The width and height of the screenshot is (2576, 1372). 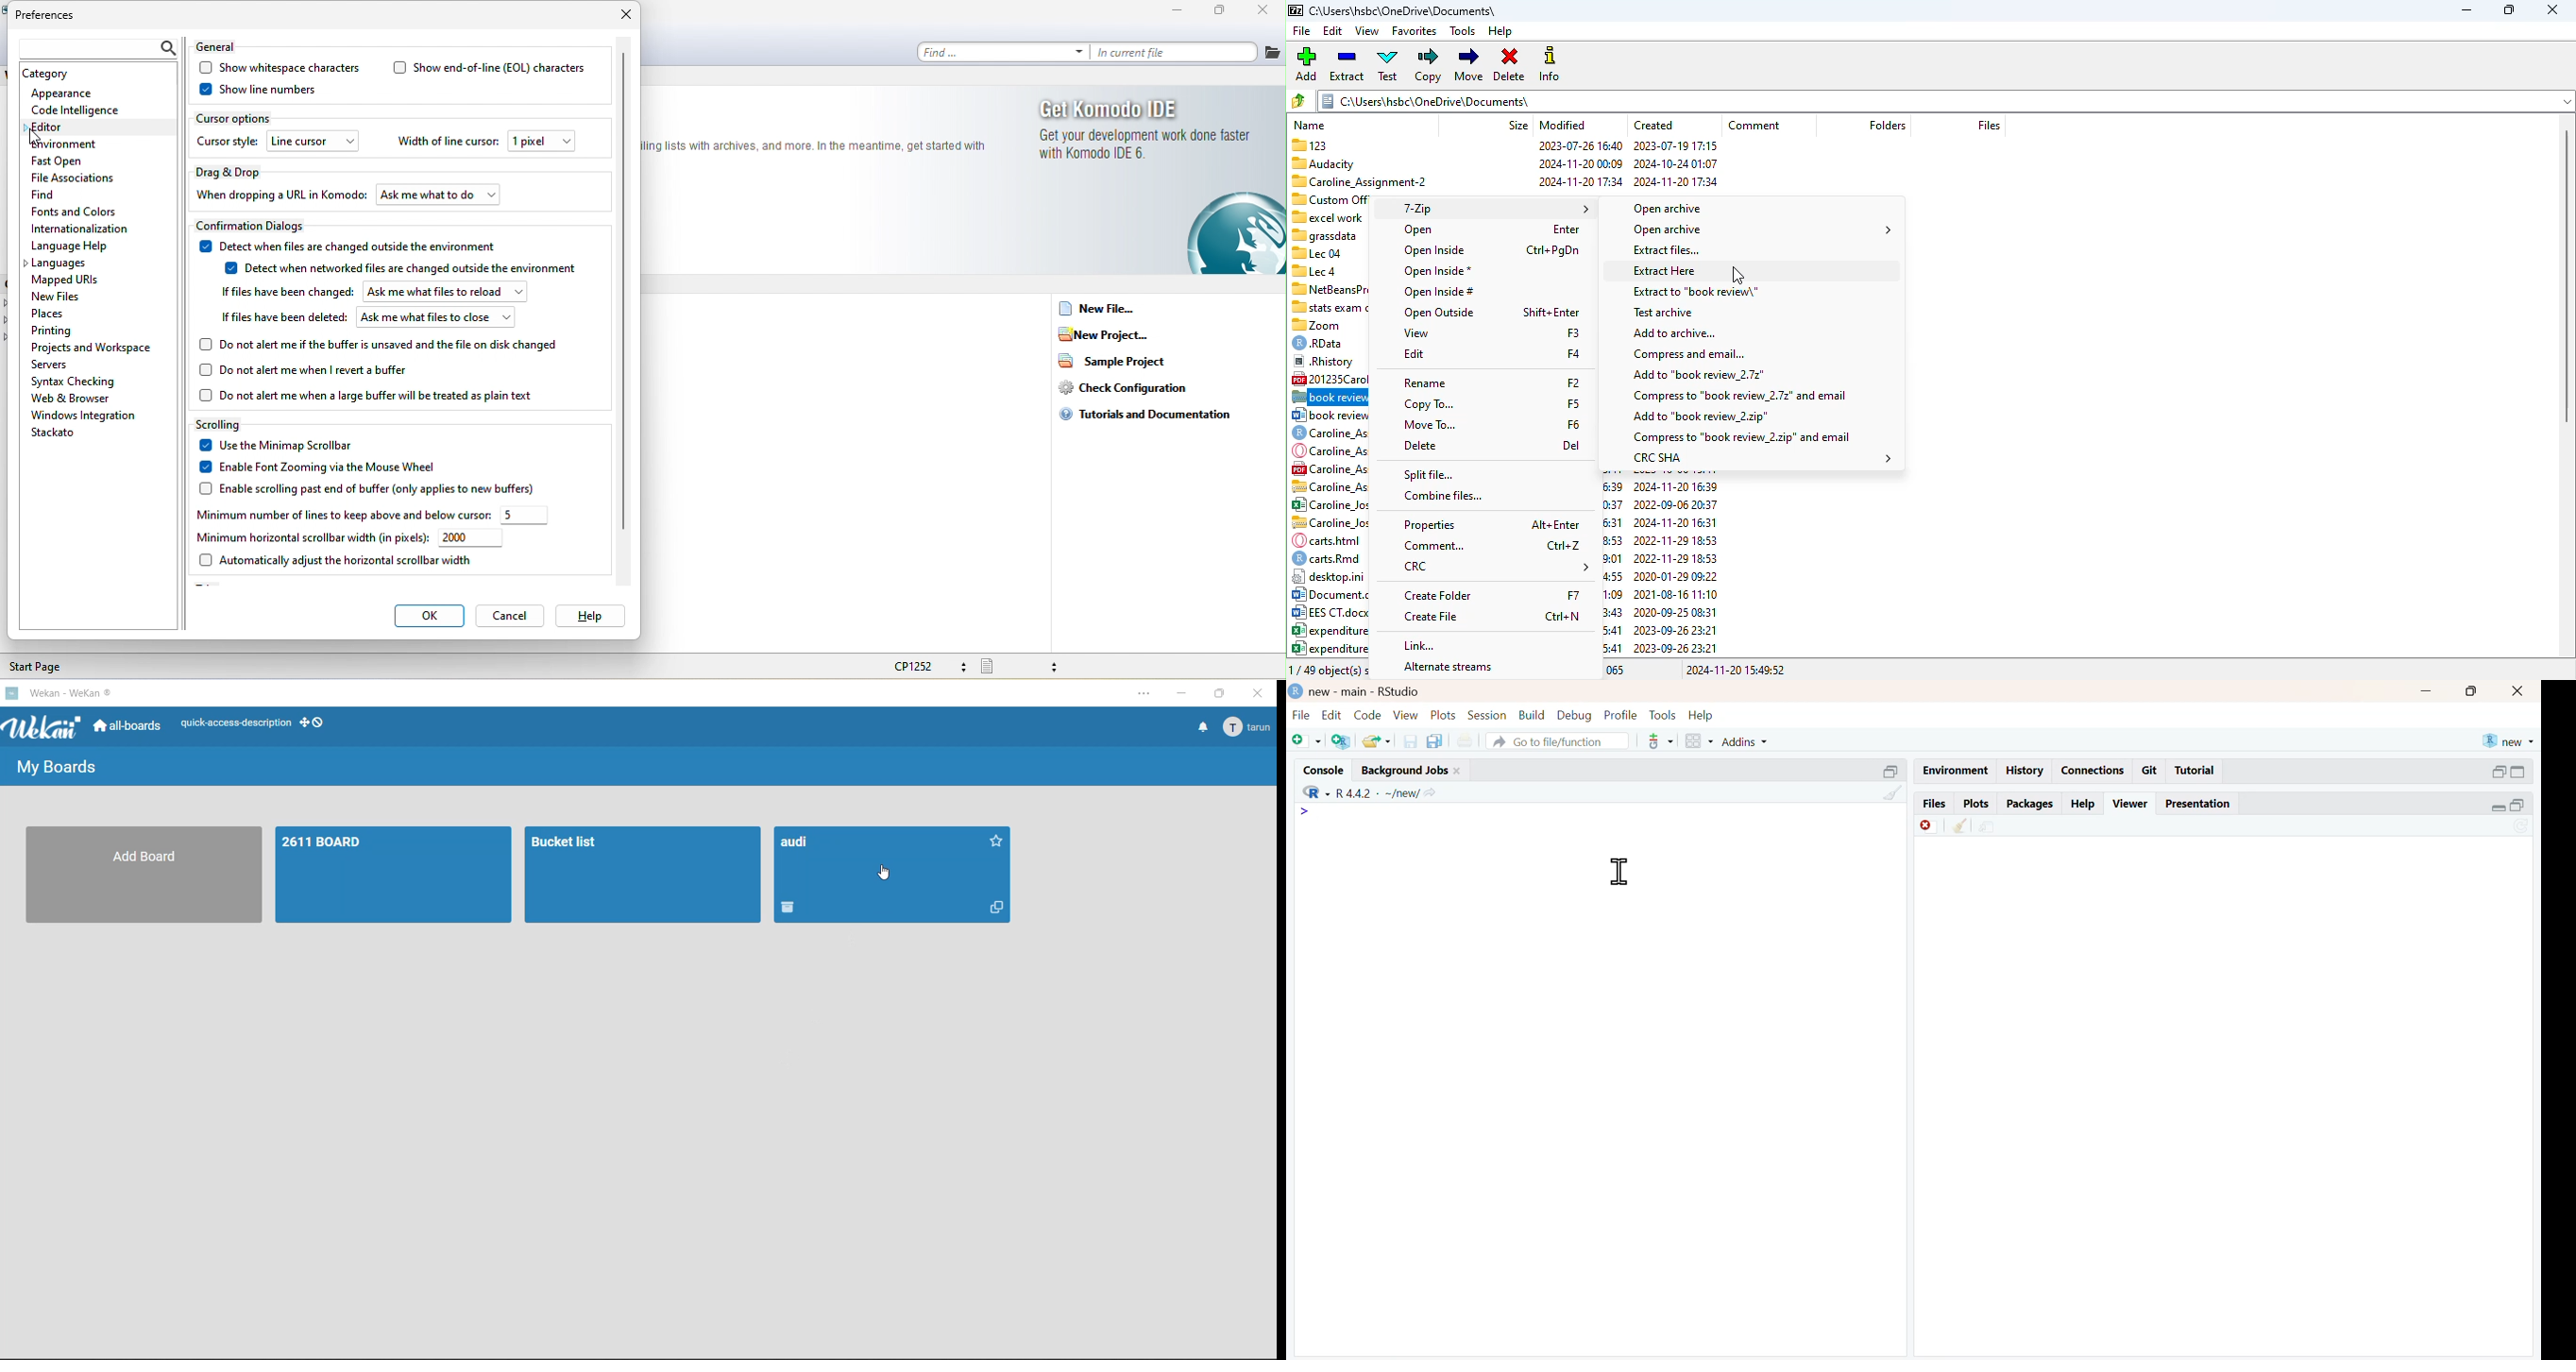 I want to click on when dropping a url in komodo, so click(x=281, y=194).